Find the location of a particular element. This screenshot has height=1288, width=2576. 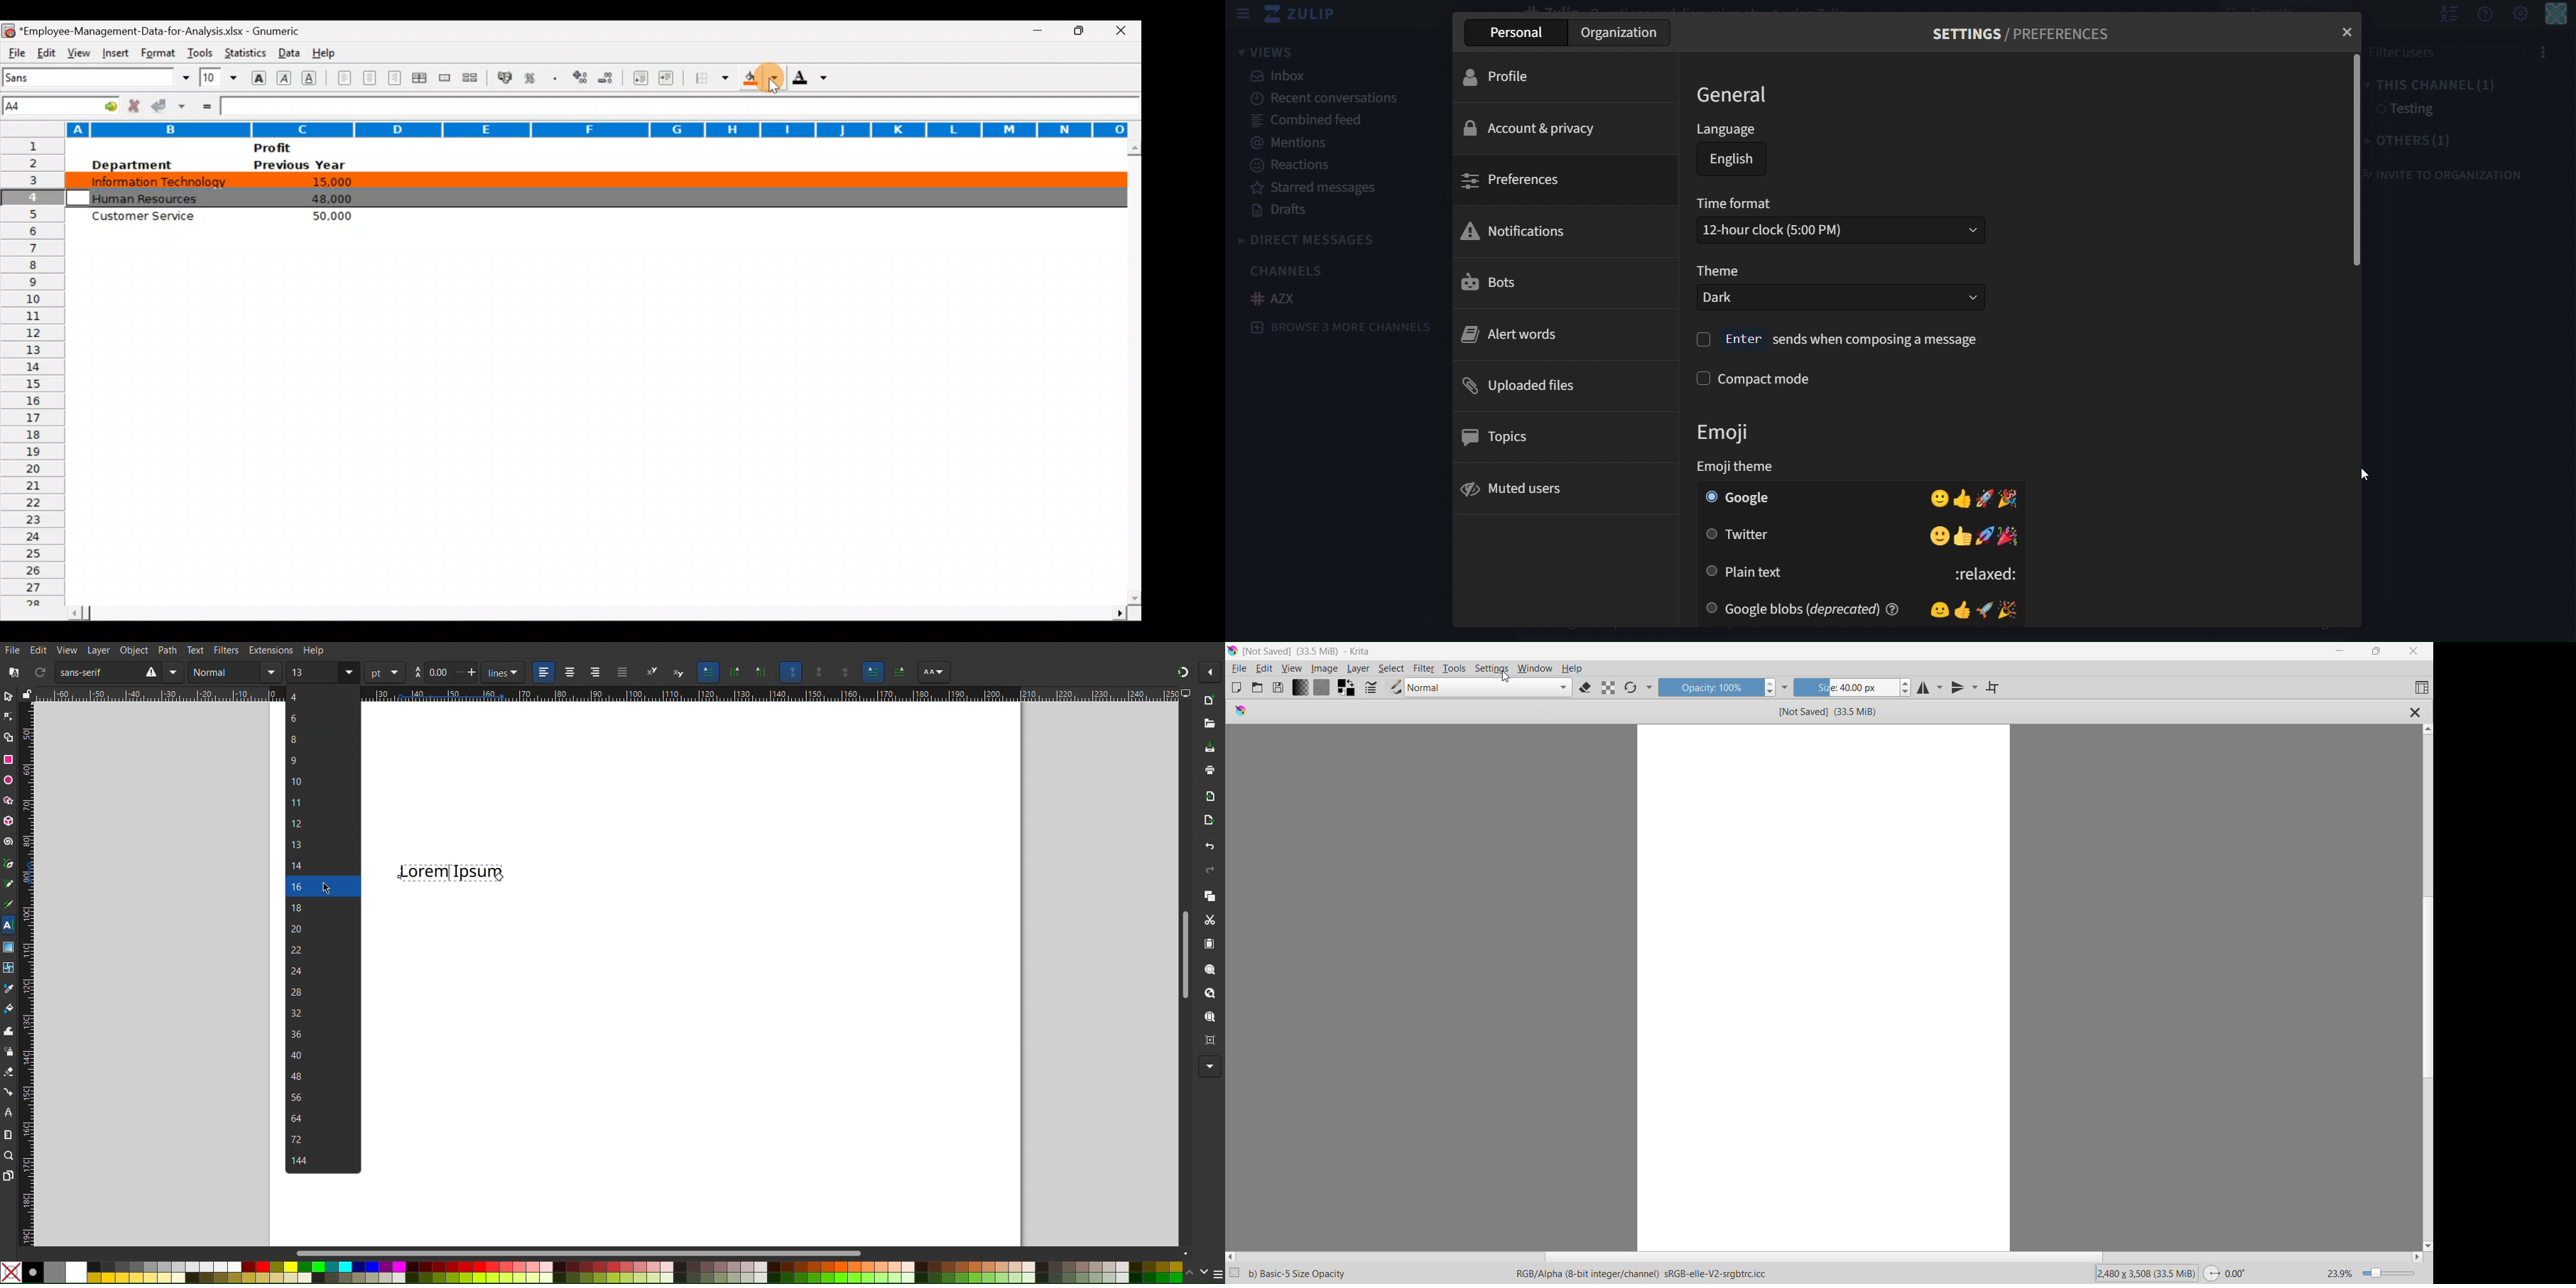

hide user list is located at coordinates (2445, 15).